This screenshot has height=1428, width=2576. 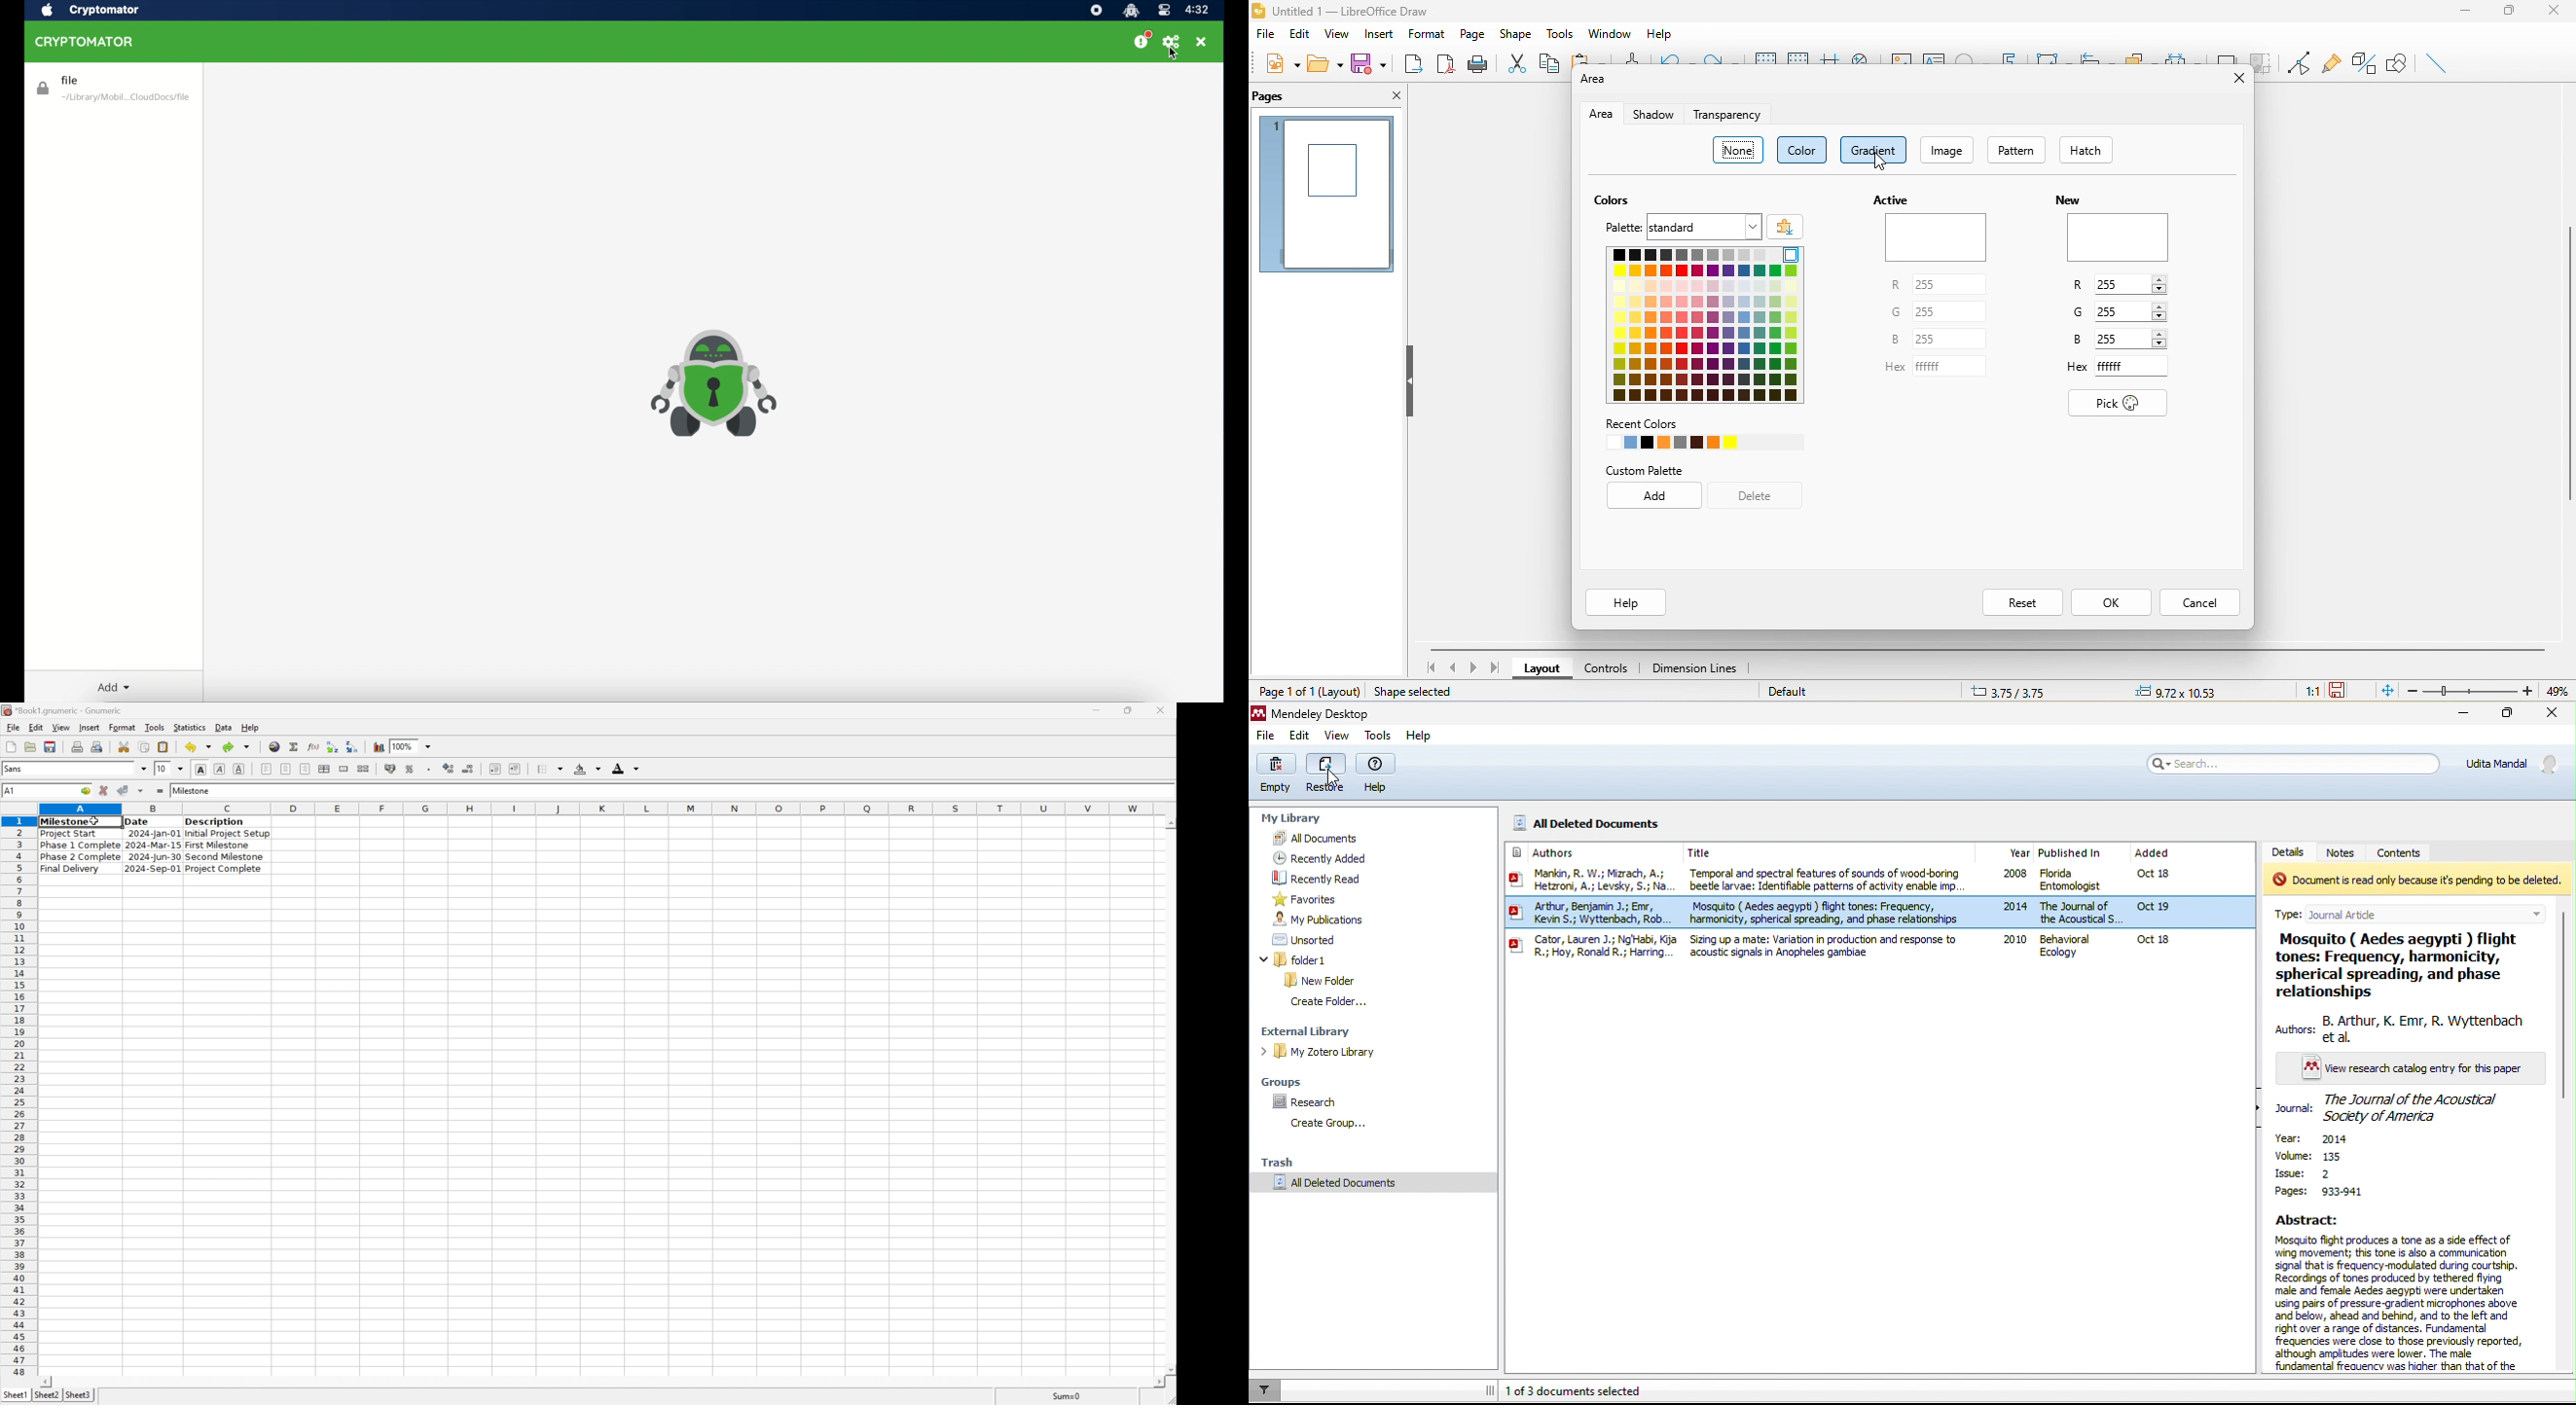 What do you see at coordinates (2335, 1141) in the screenshot?
I see `year` at bounding box center [2335, 1141].